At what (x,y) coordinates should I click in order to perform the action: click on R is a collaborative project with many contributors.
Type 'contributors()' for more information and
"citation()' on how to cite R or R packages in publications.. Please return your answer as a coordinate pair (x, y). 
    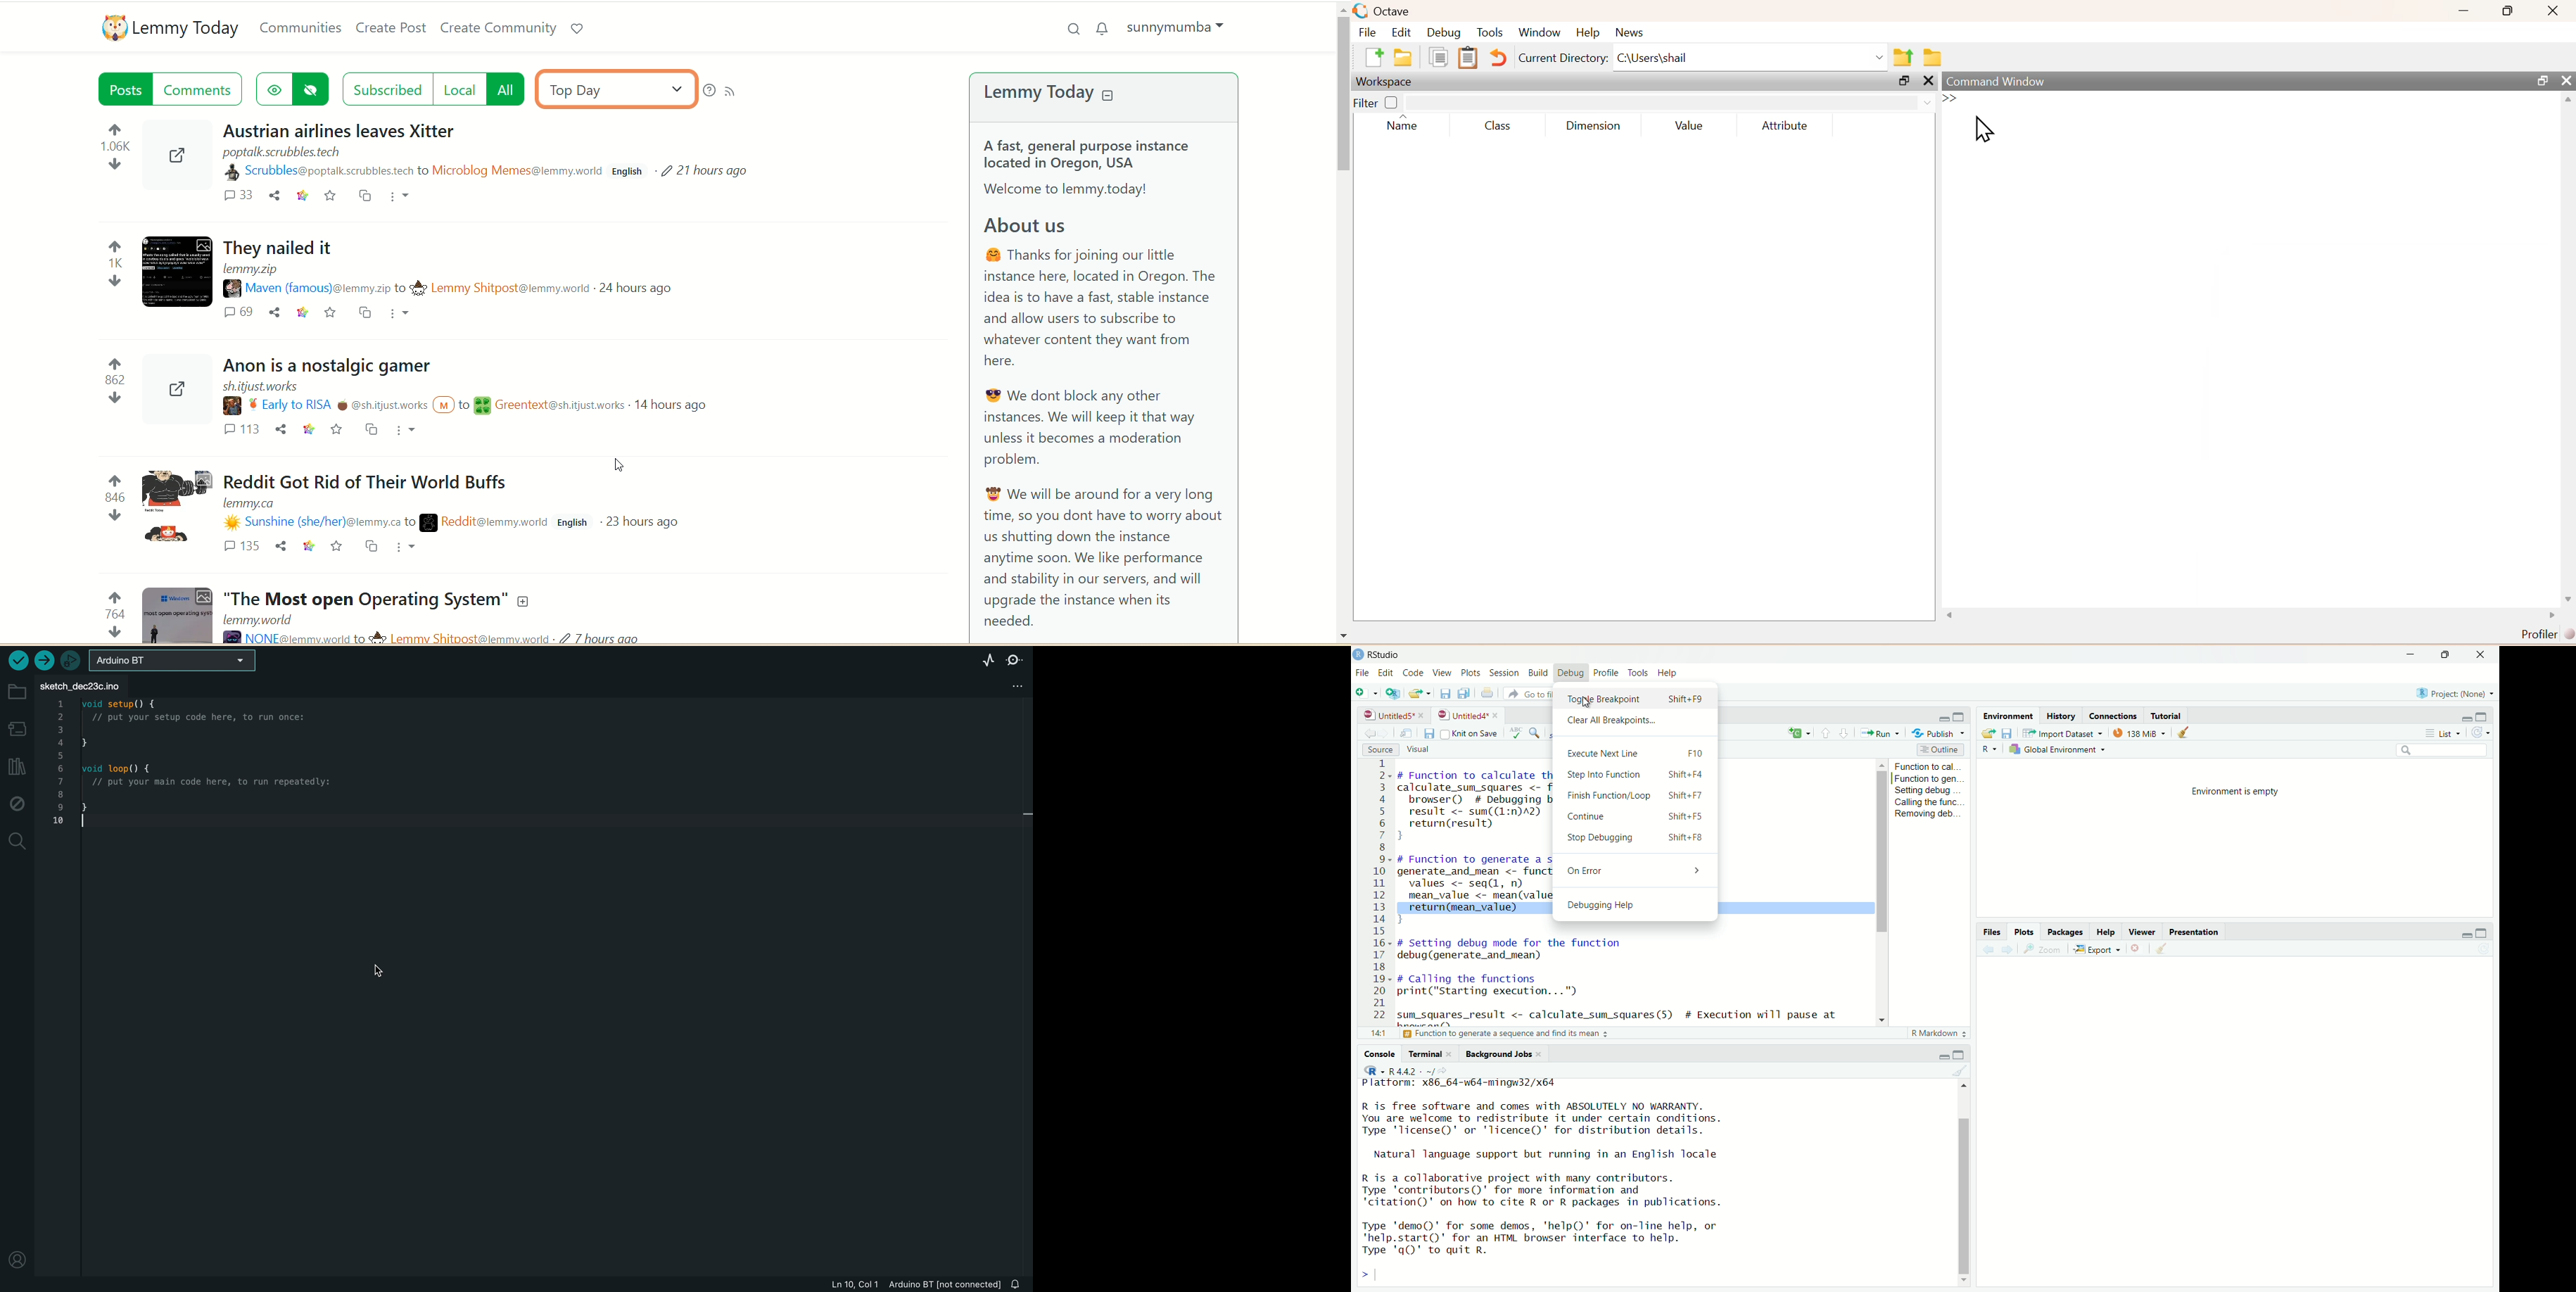
    Looking at the image, I should click on (1551, 1189).